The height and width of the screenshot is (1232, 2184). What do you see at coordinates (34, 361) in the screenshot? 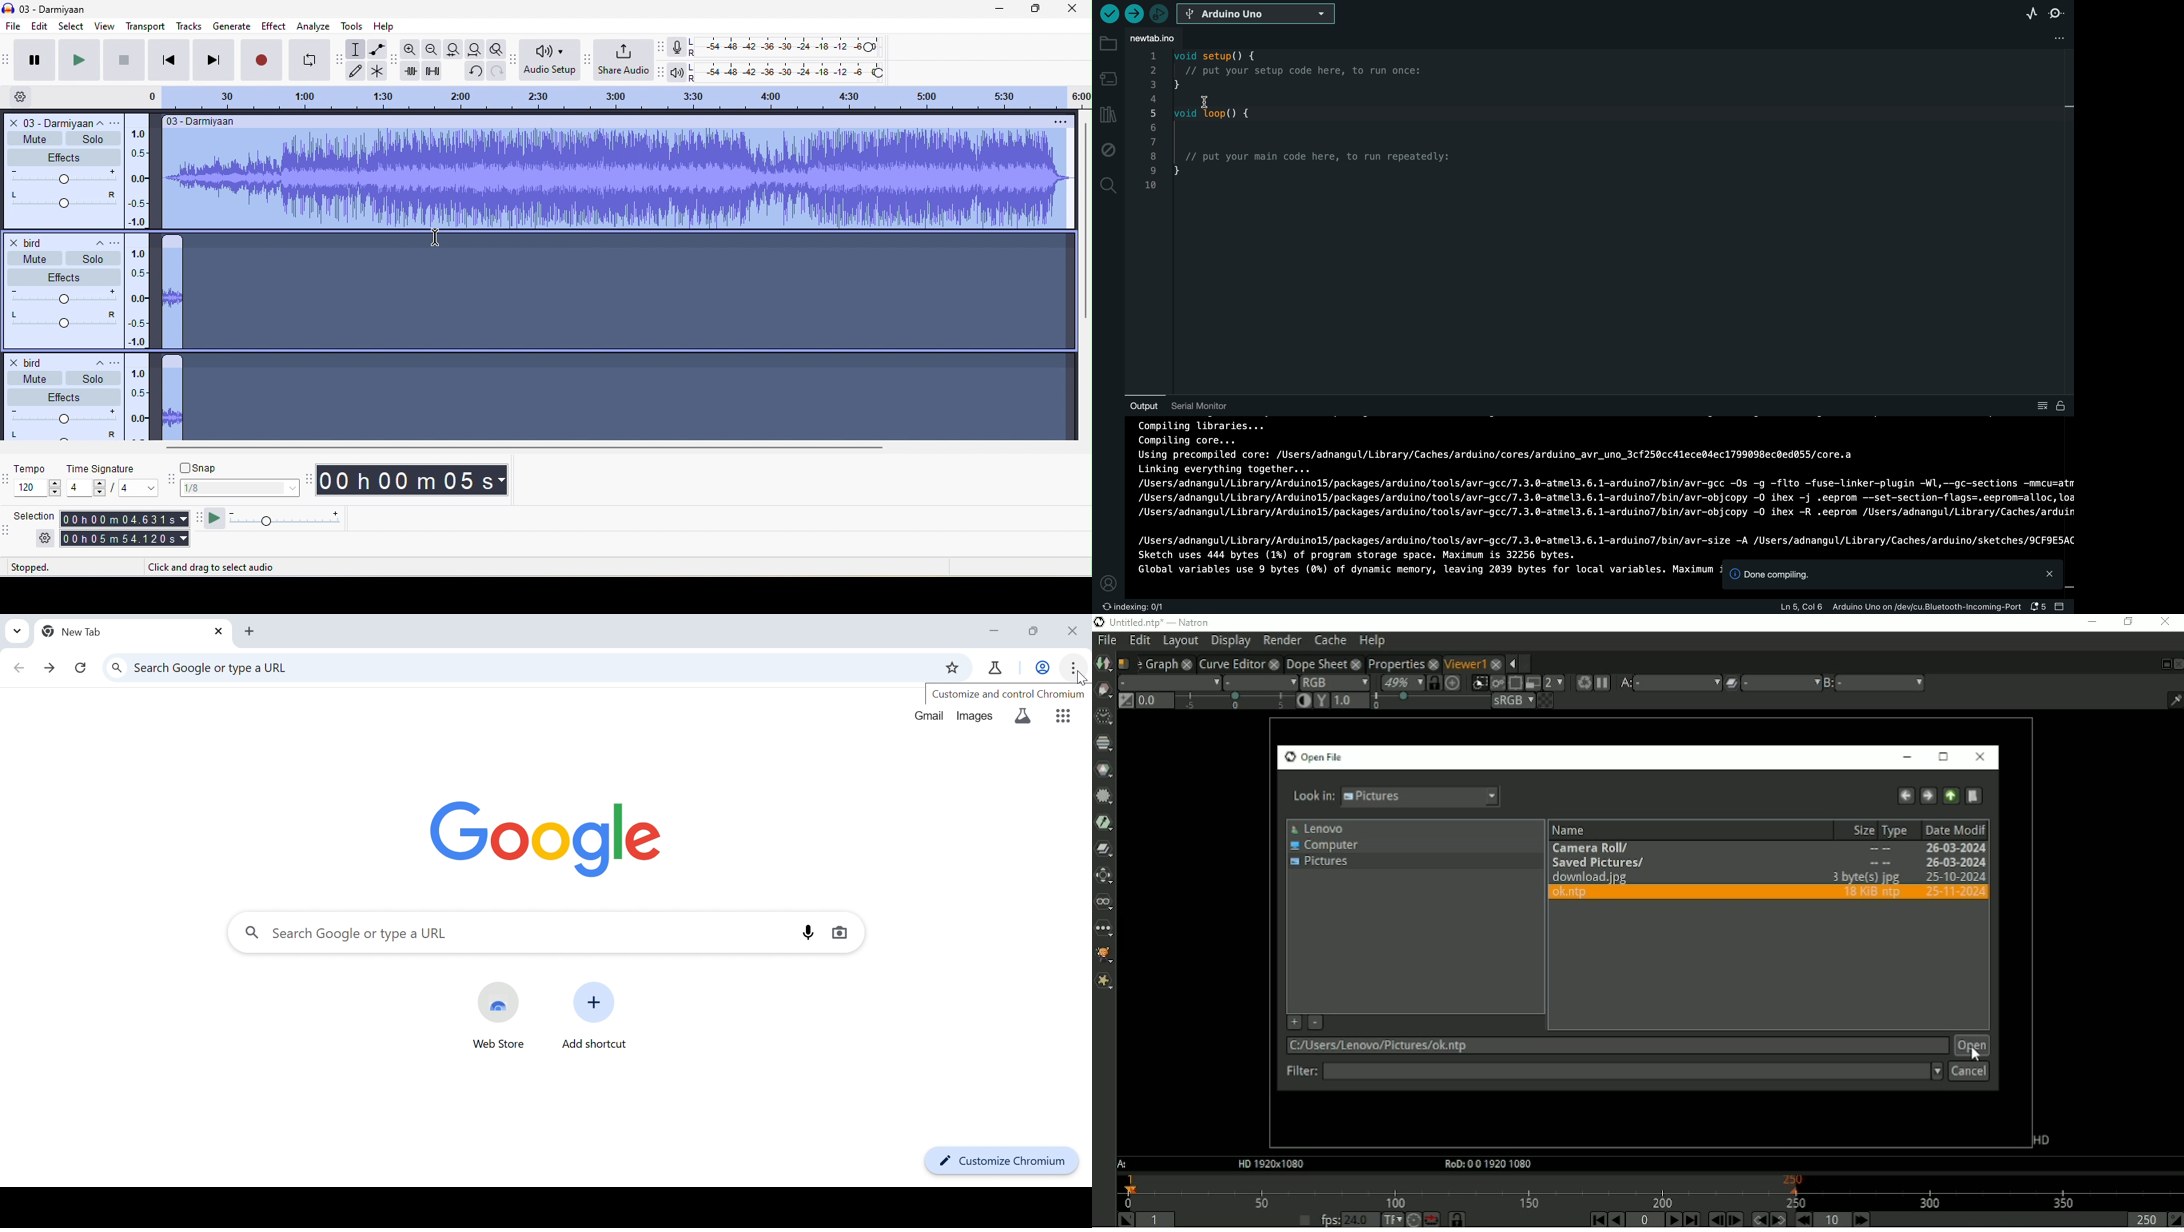
I see `bird` at bounding box center [34, 361].